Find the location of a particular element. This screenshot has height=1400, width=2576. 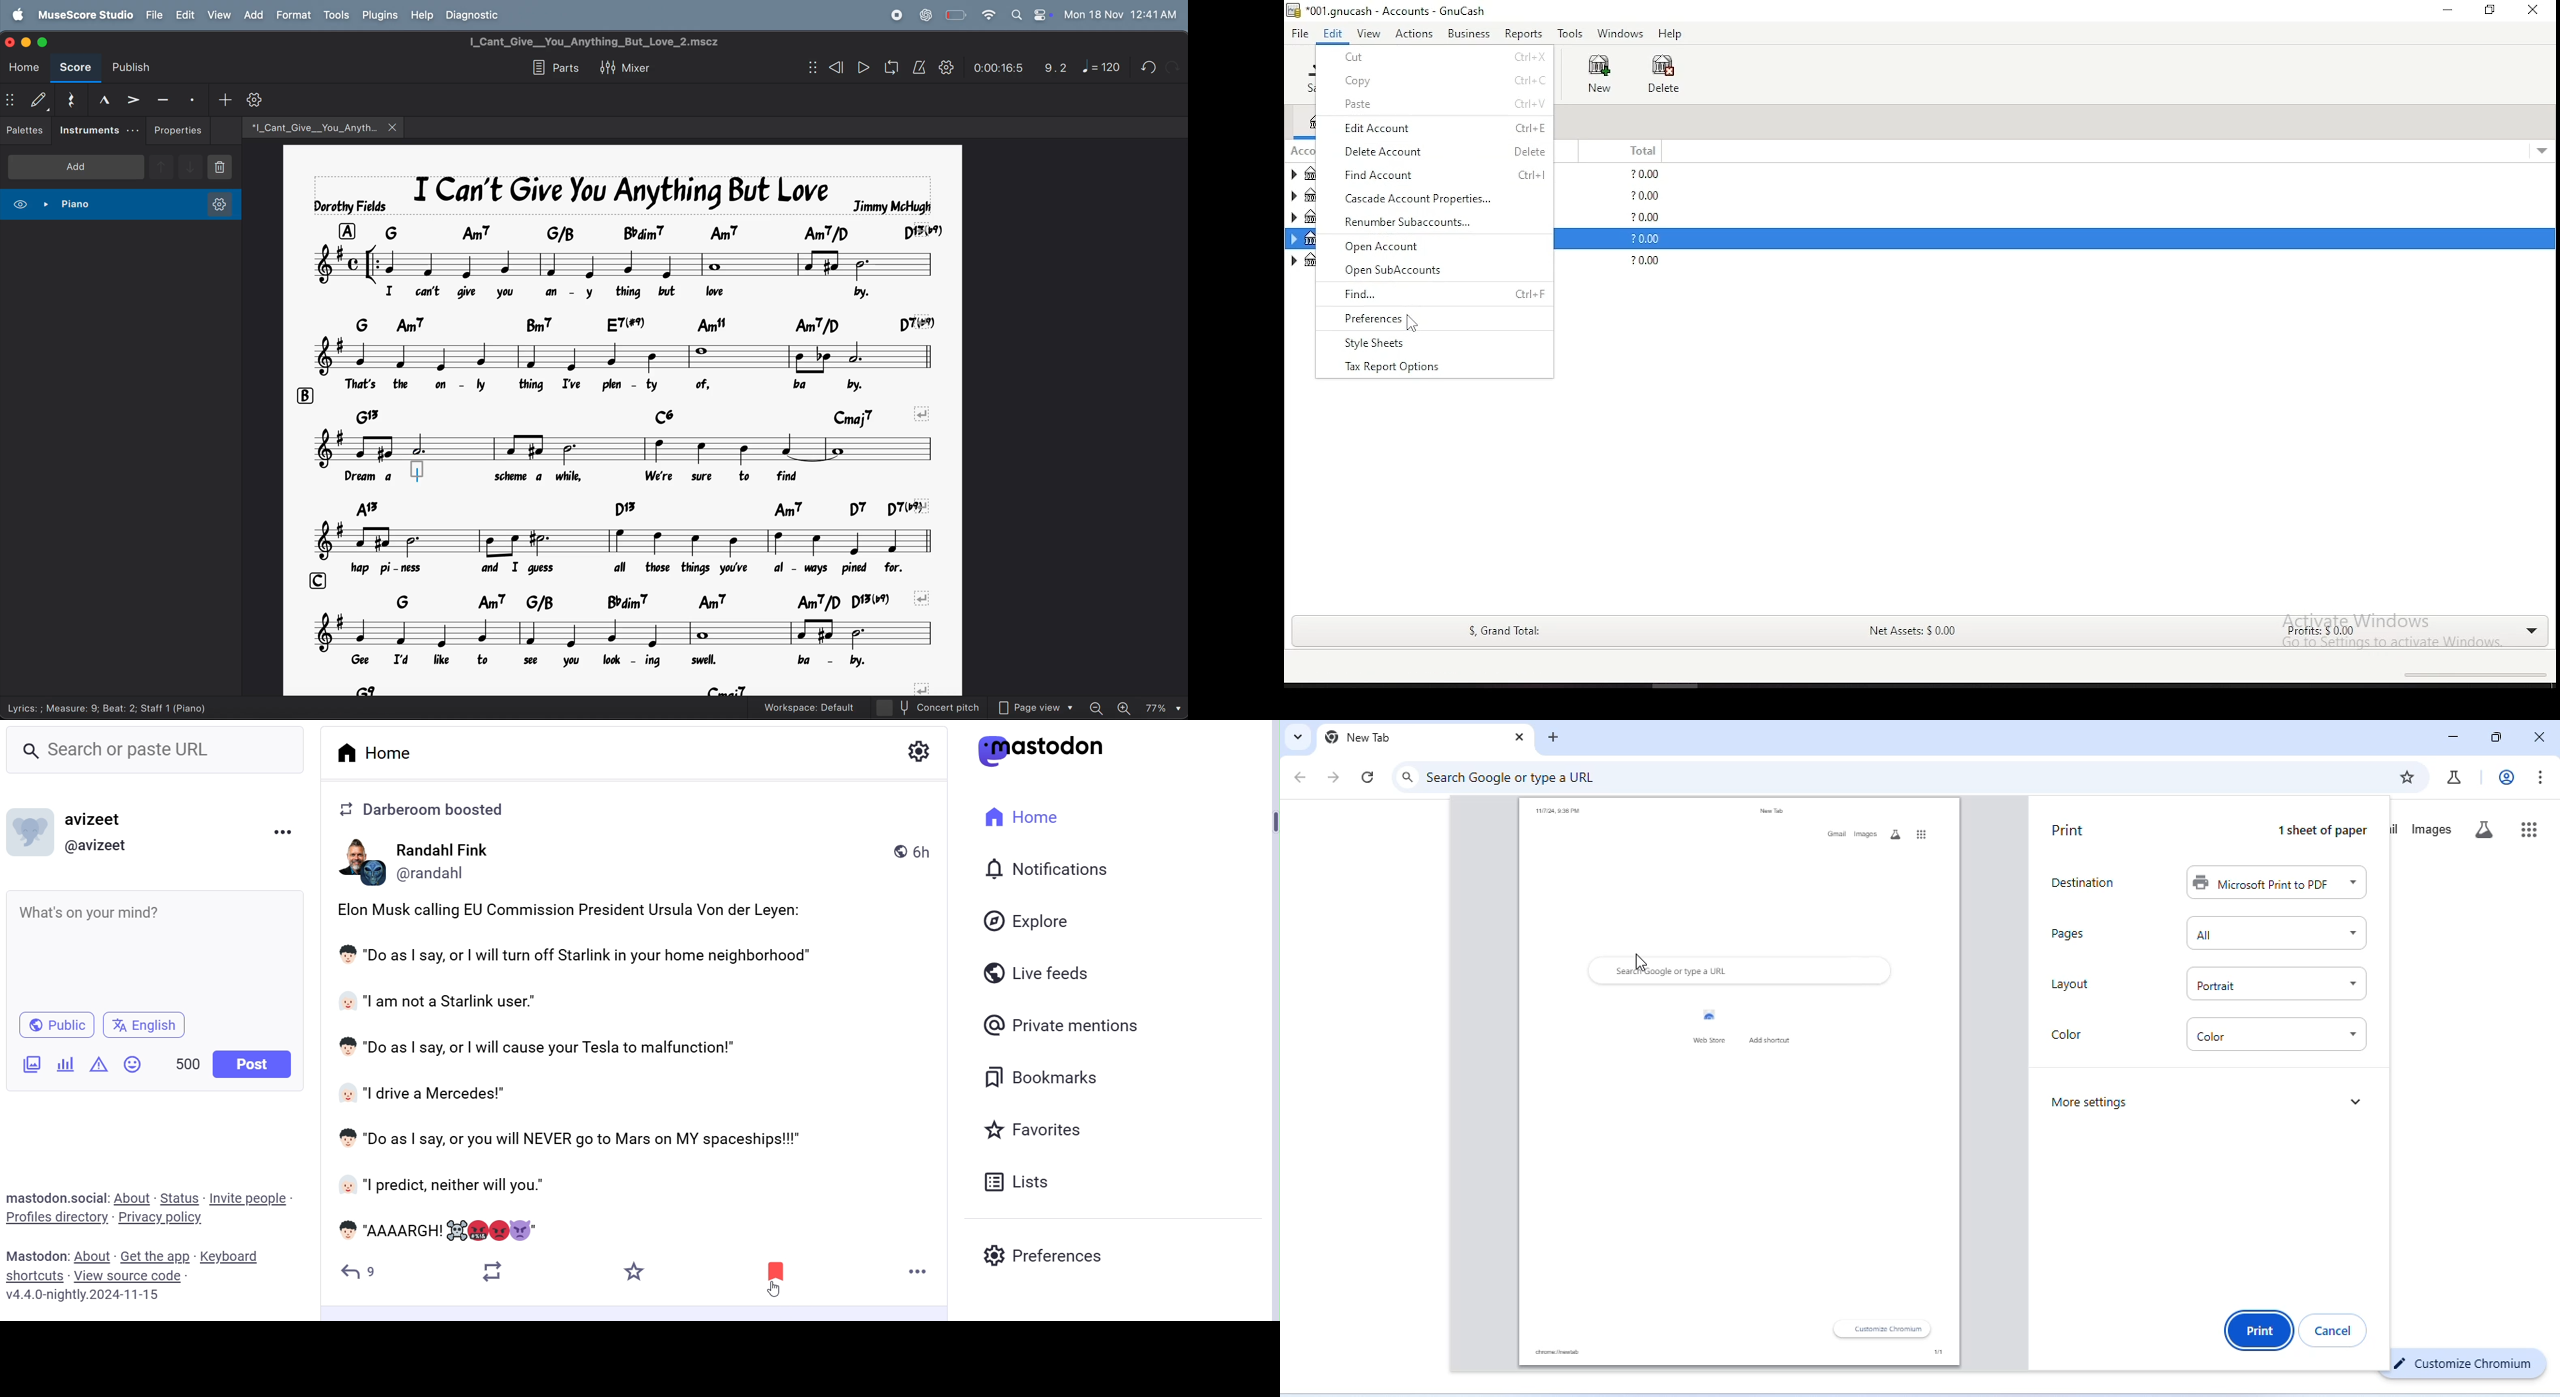

publish is located at coordinates (130, 67).